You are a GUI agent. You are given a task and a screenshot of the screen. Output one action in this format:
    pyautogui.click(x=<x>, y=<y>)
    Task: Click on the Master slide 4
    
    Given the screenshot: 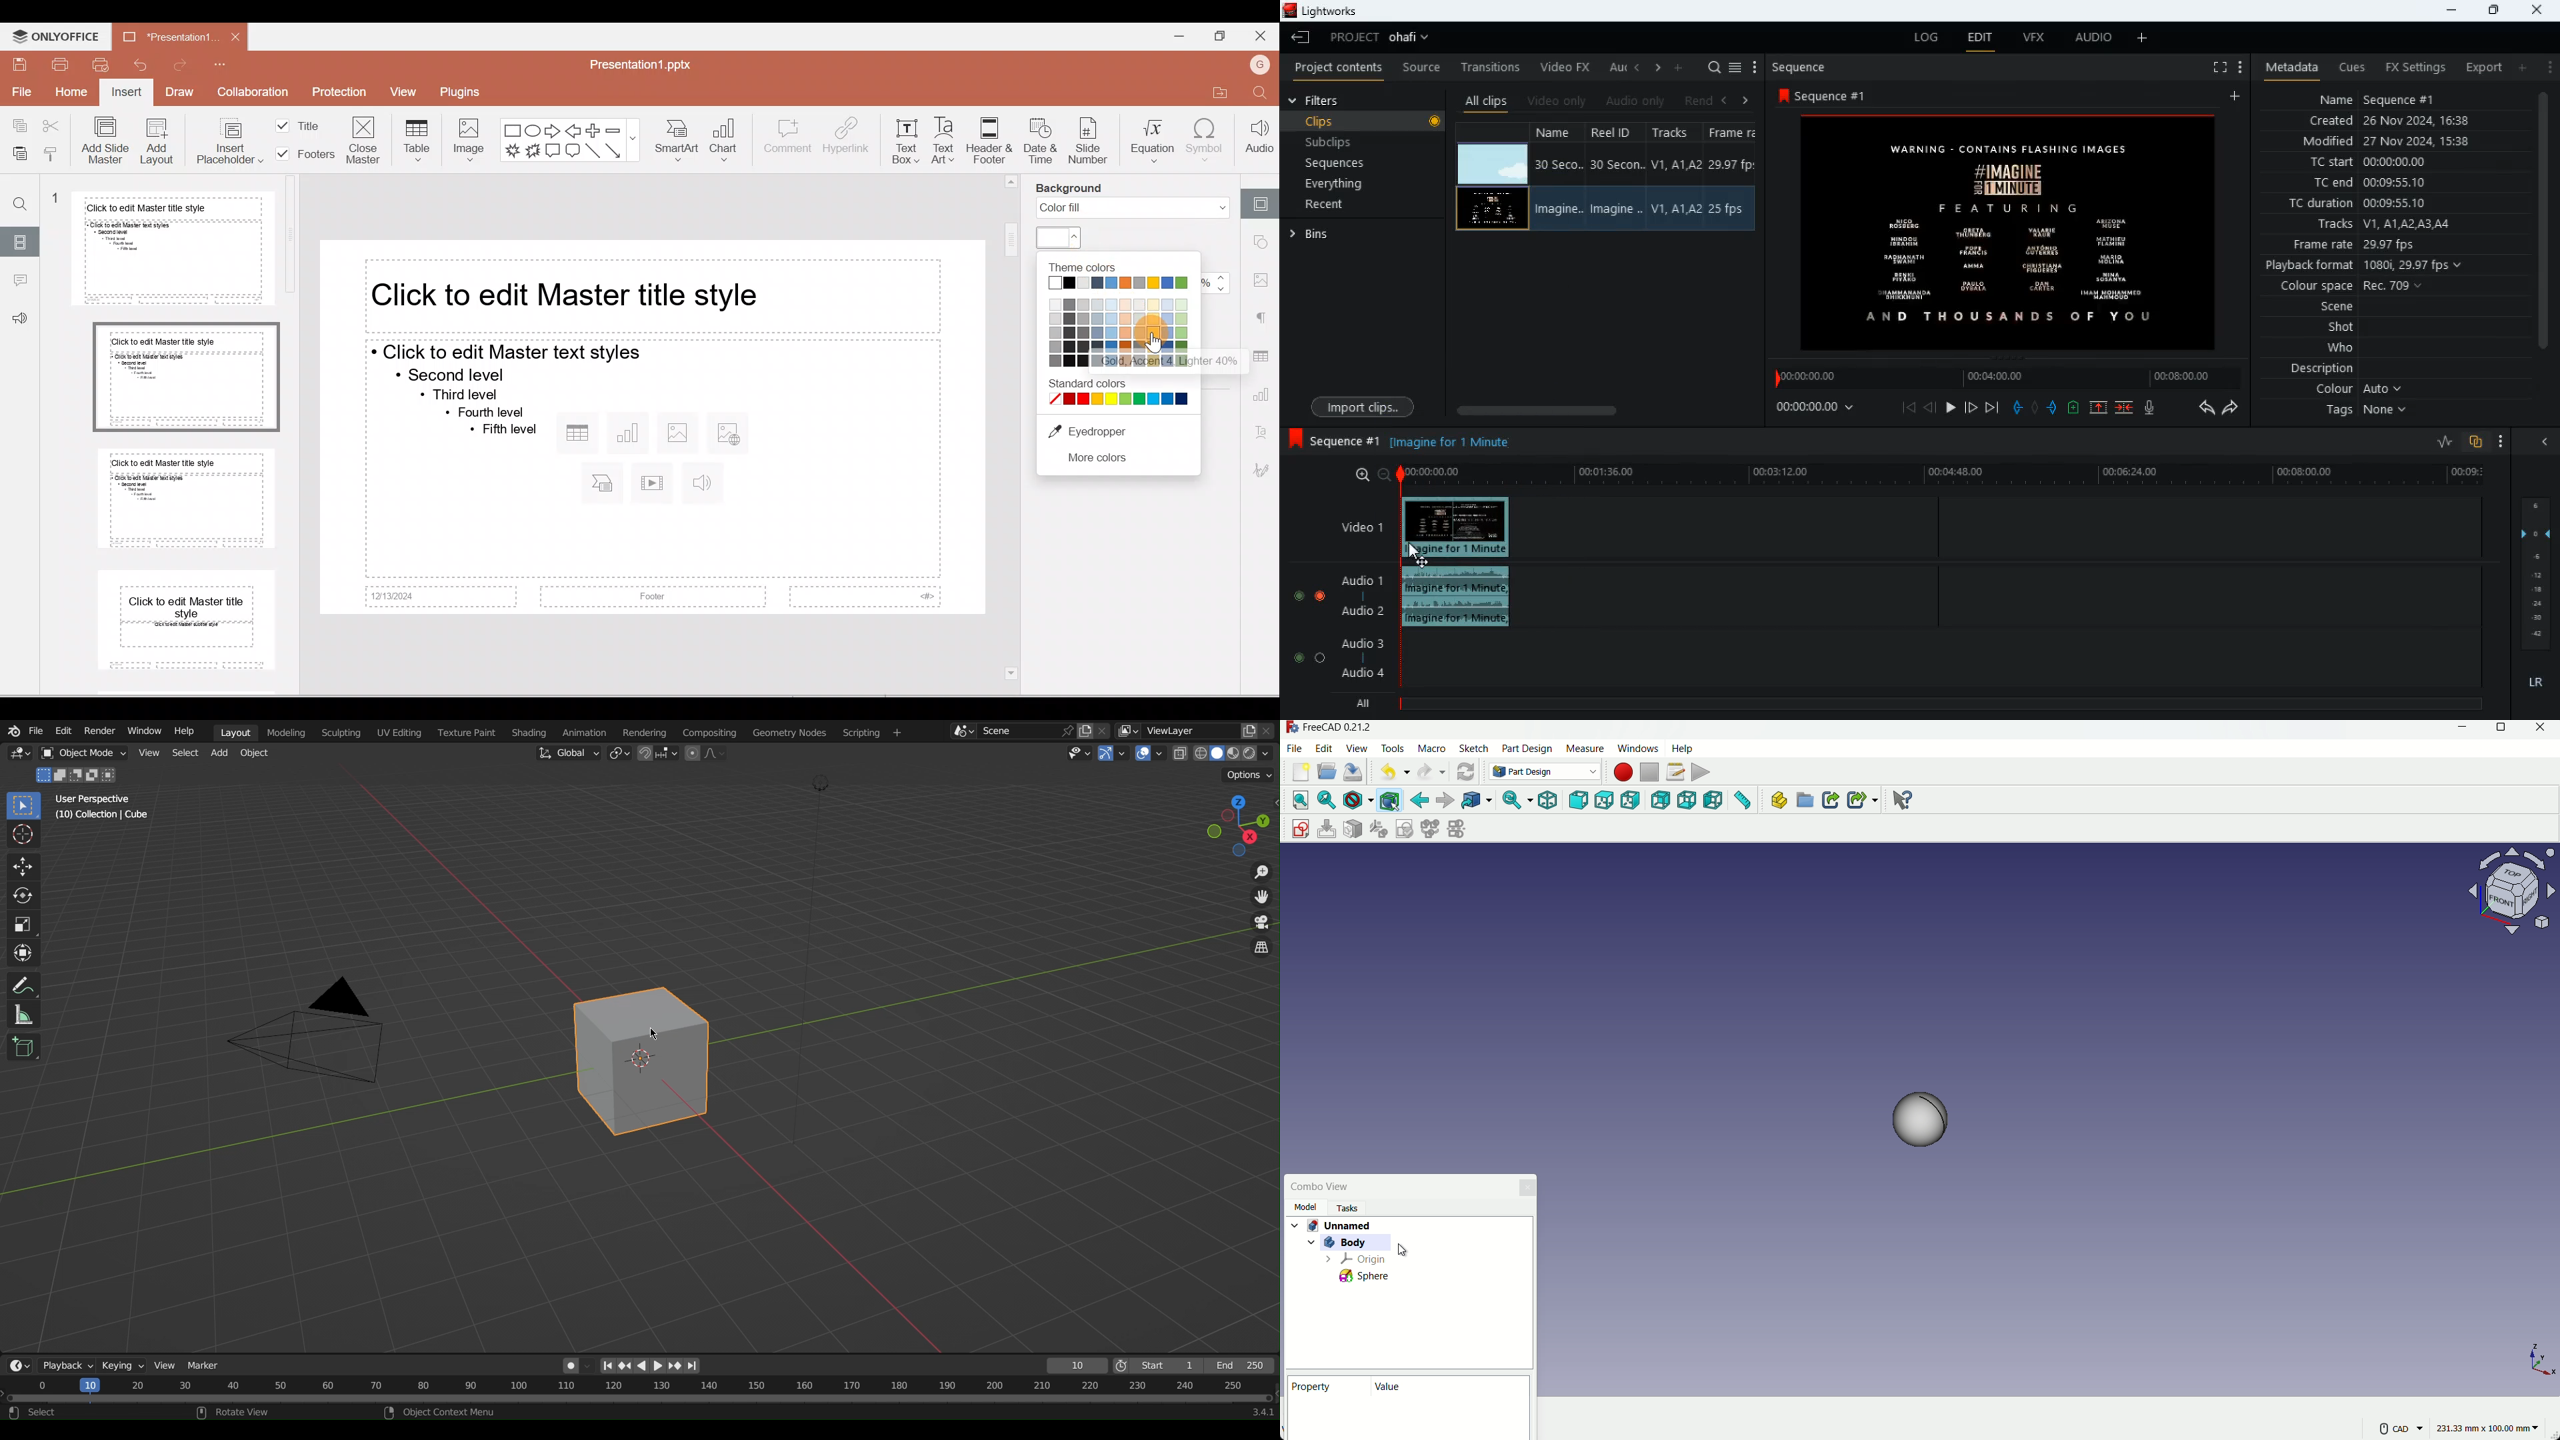 What is the action you would take?
    pyautogui.click(x=187, y=622)
    